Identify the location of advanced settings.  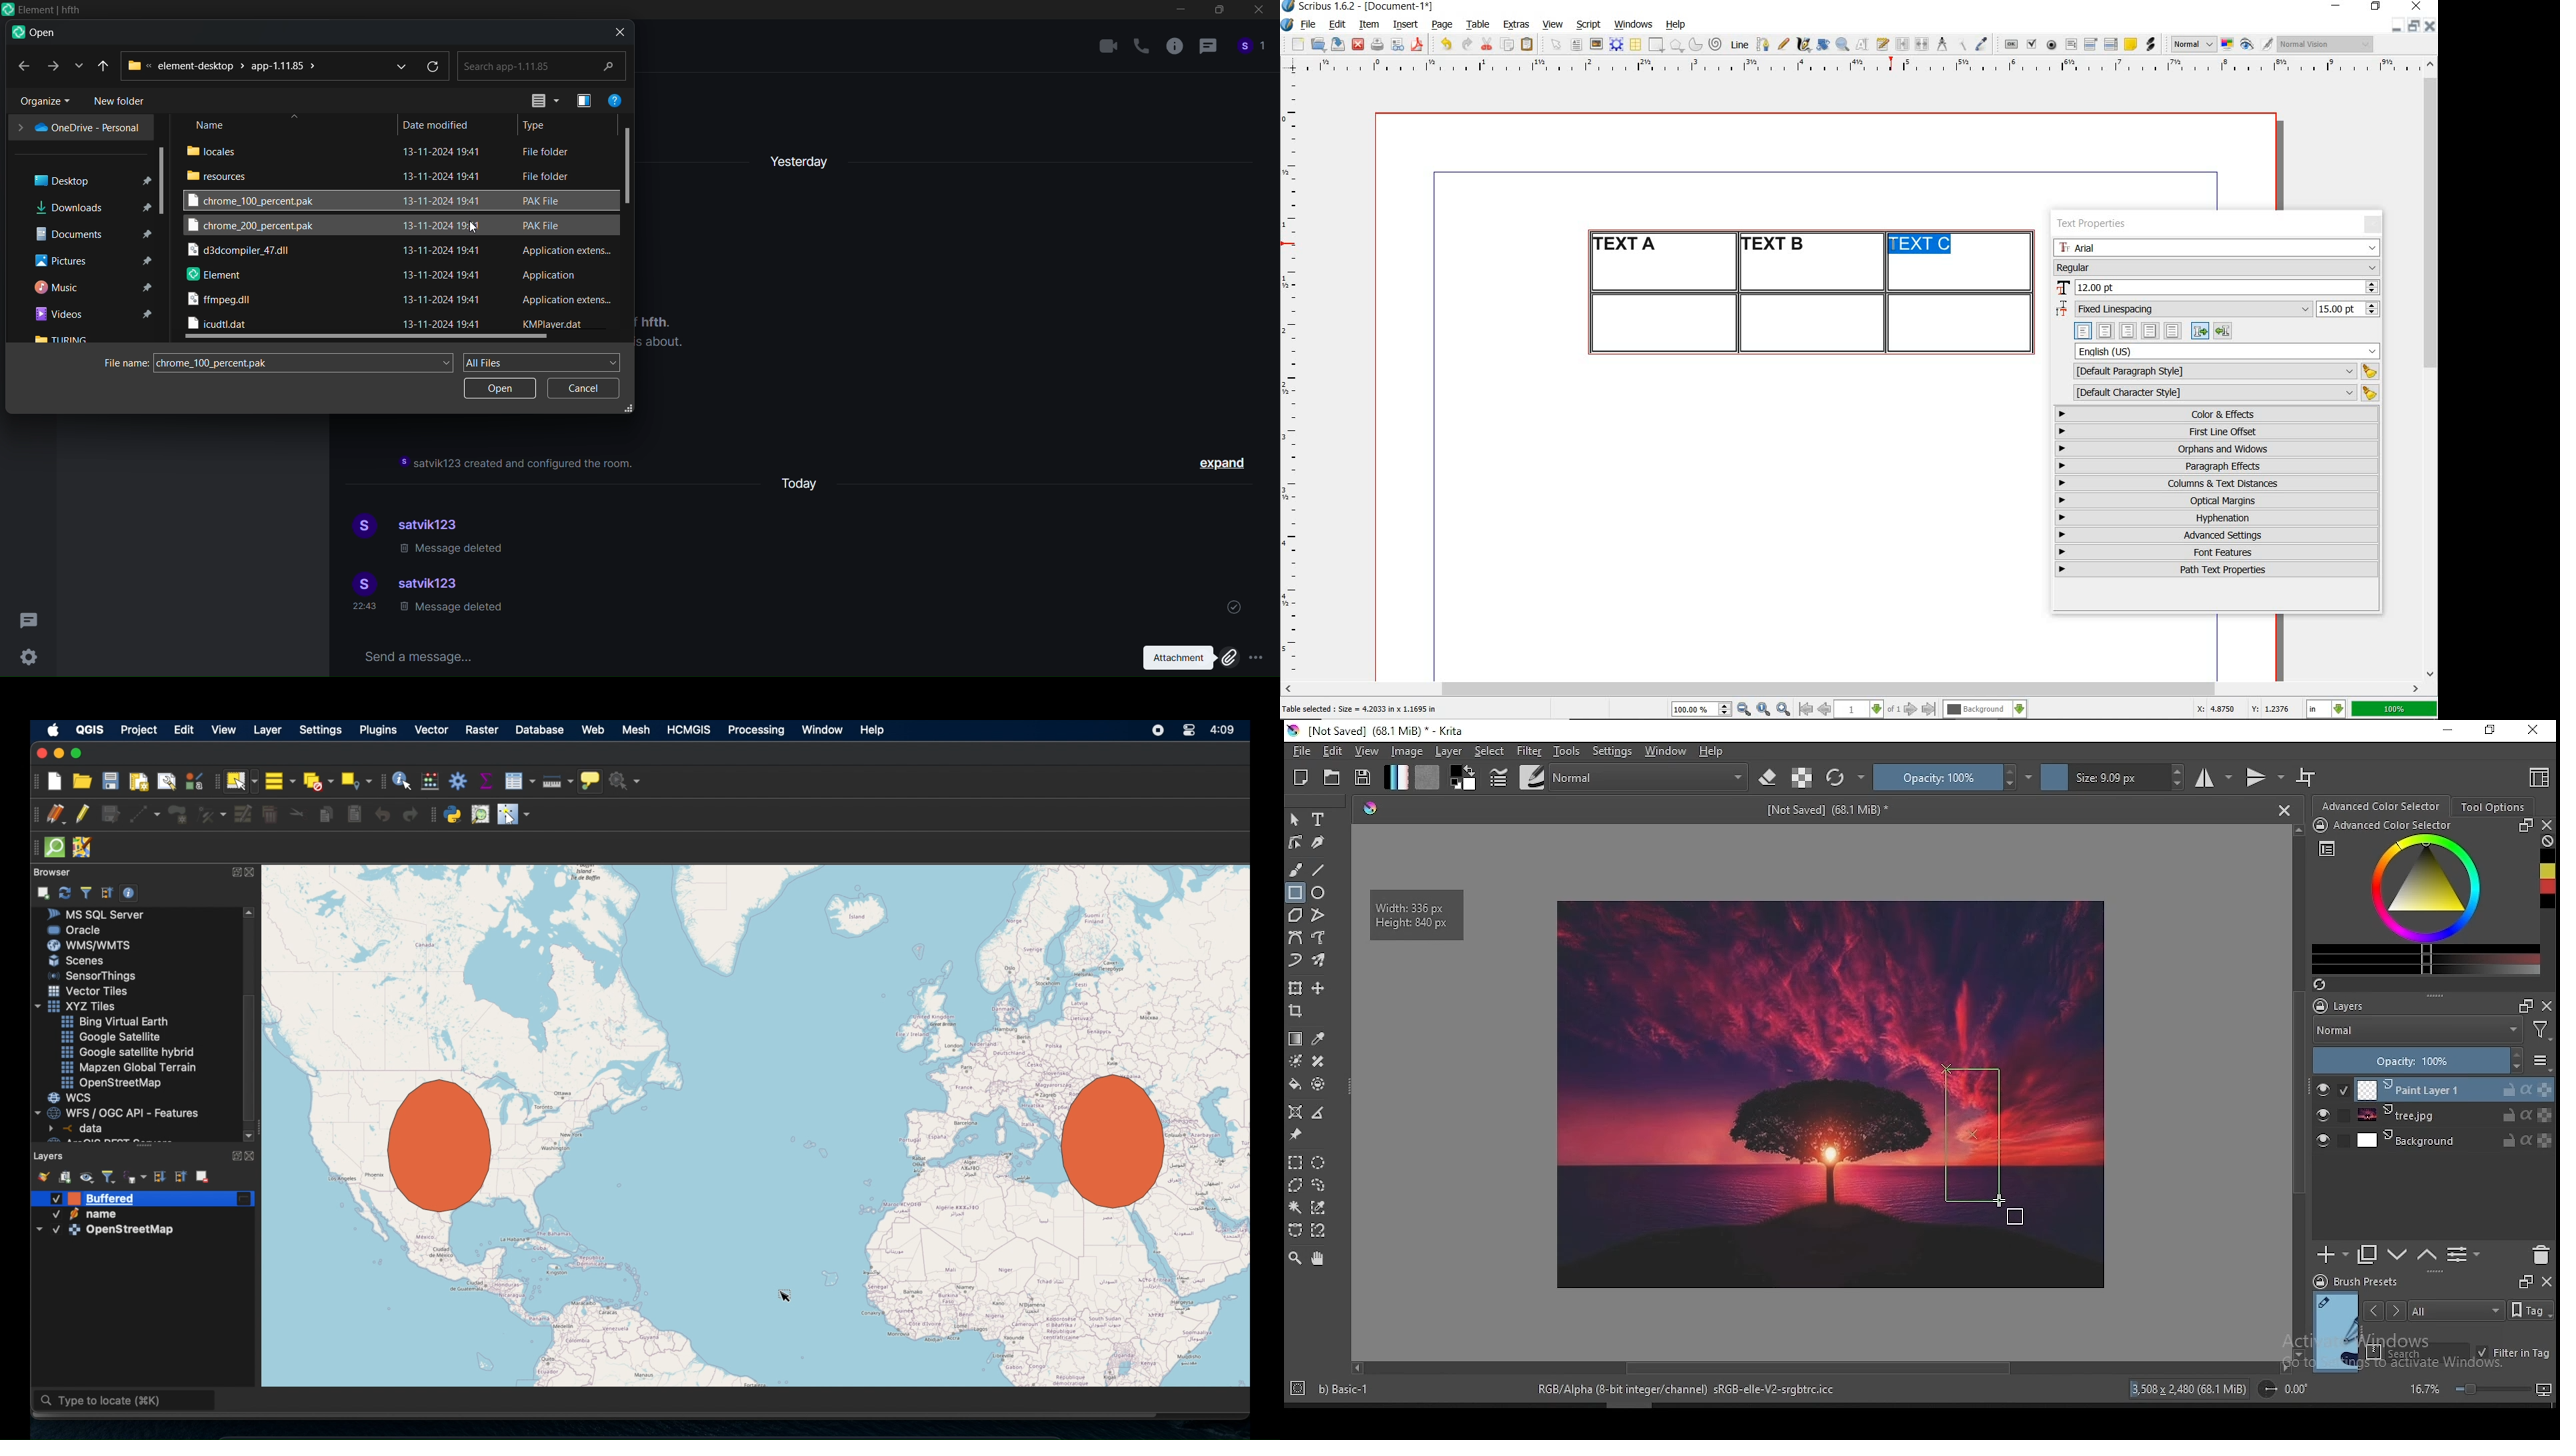
(2216, 534).